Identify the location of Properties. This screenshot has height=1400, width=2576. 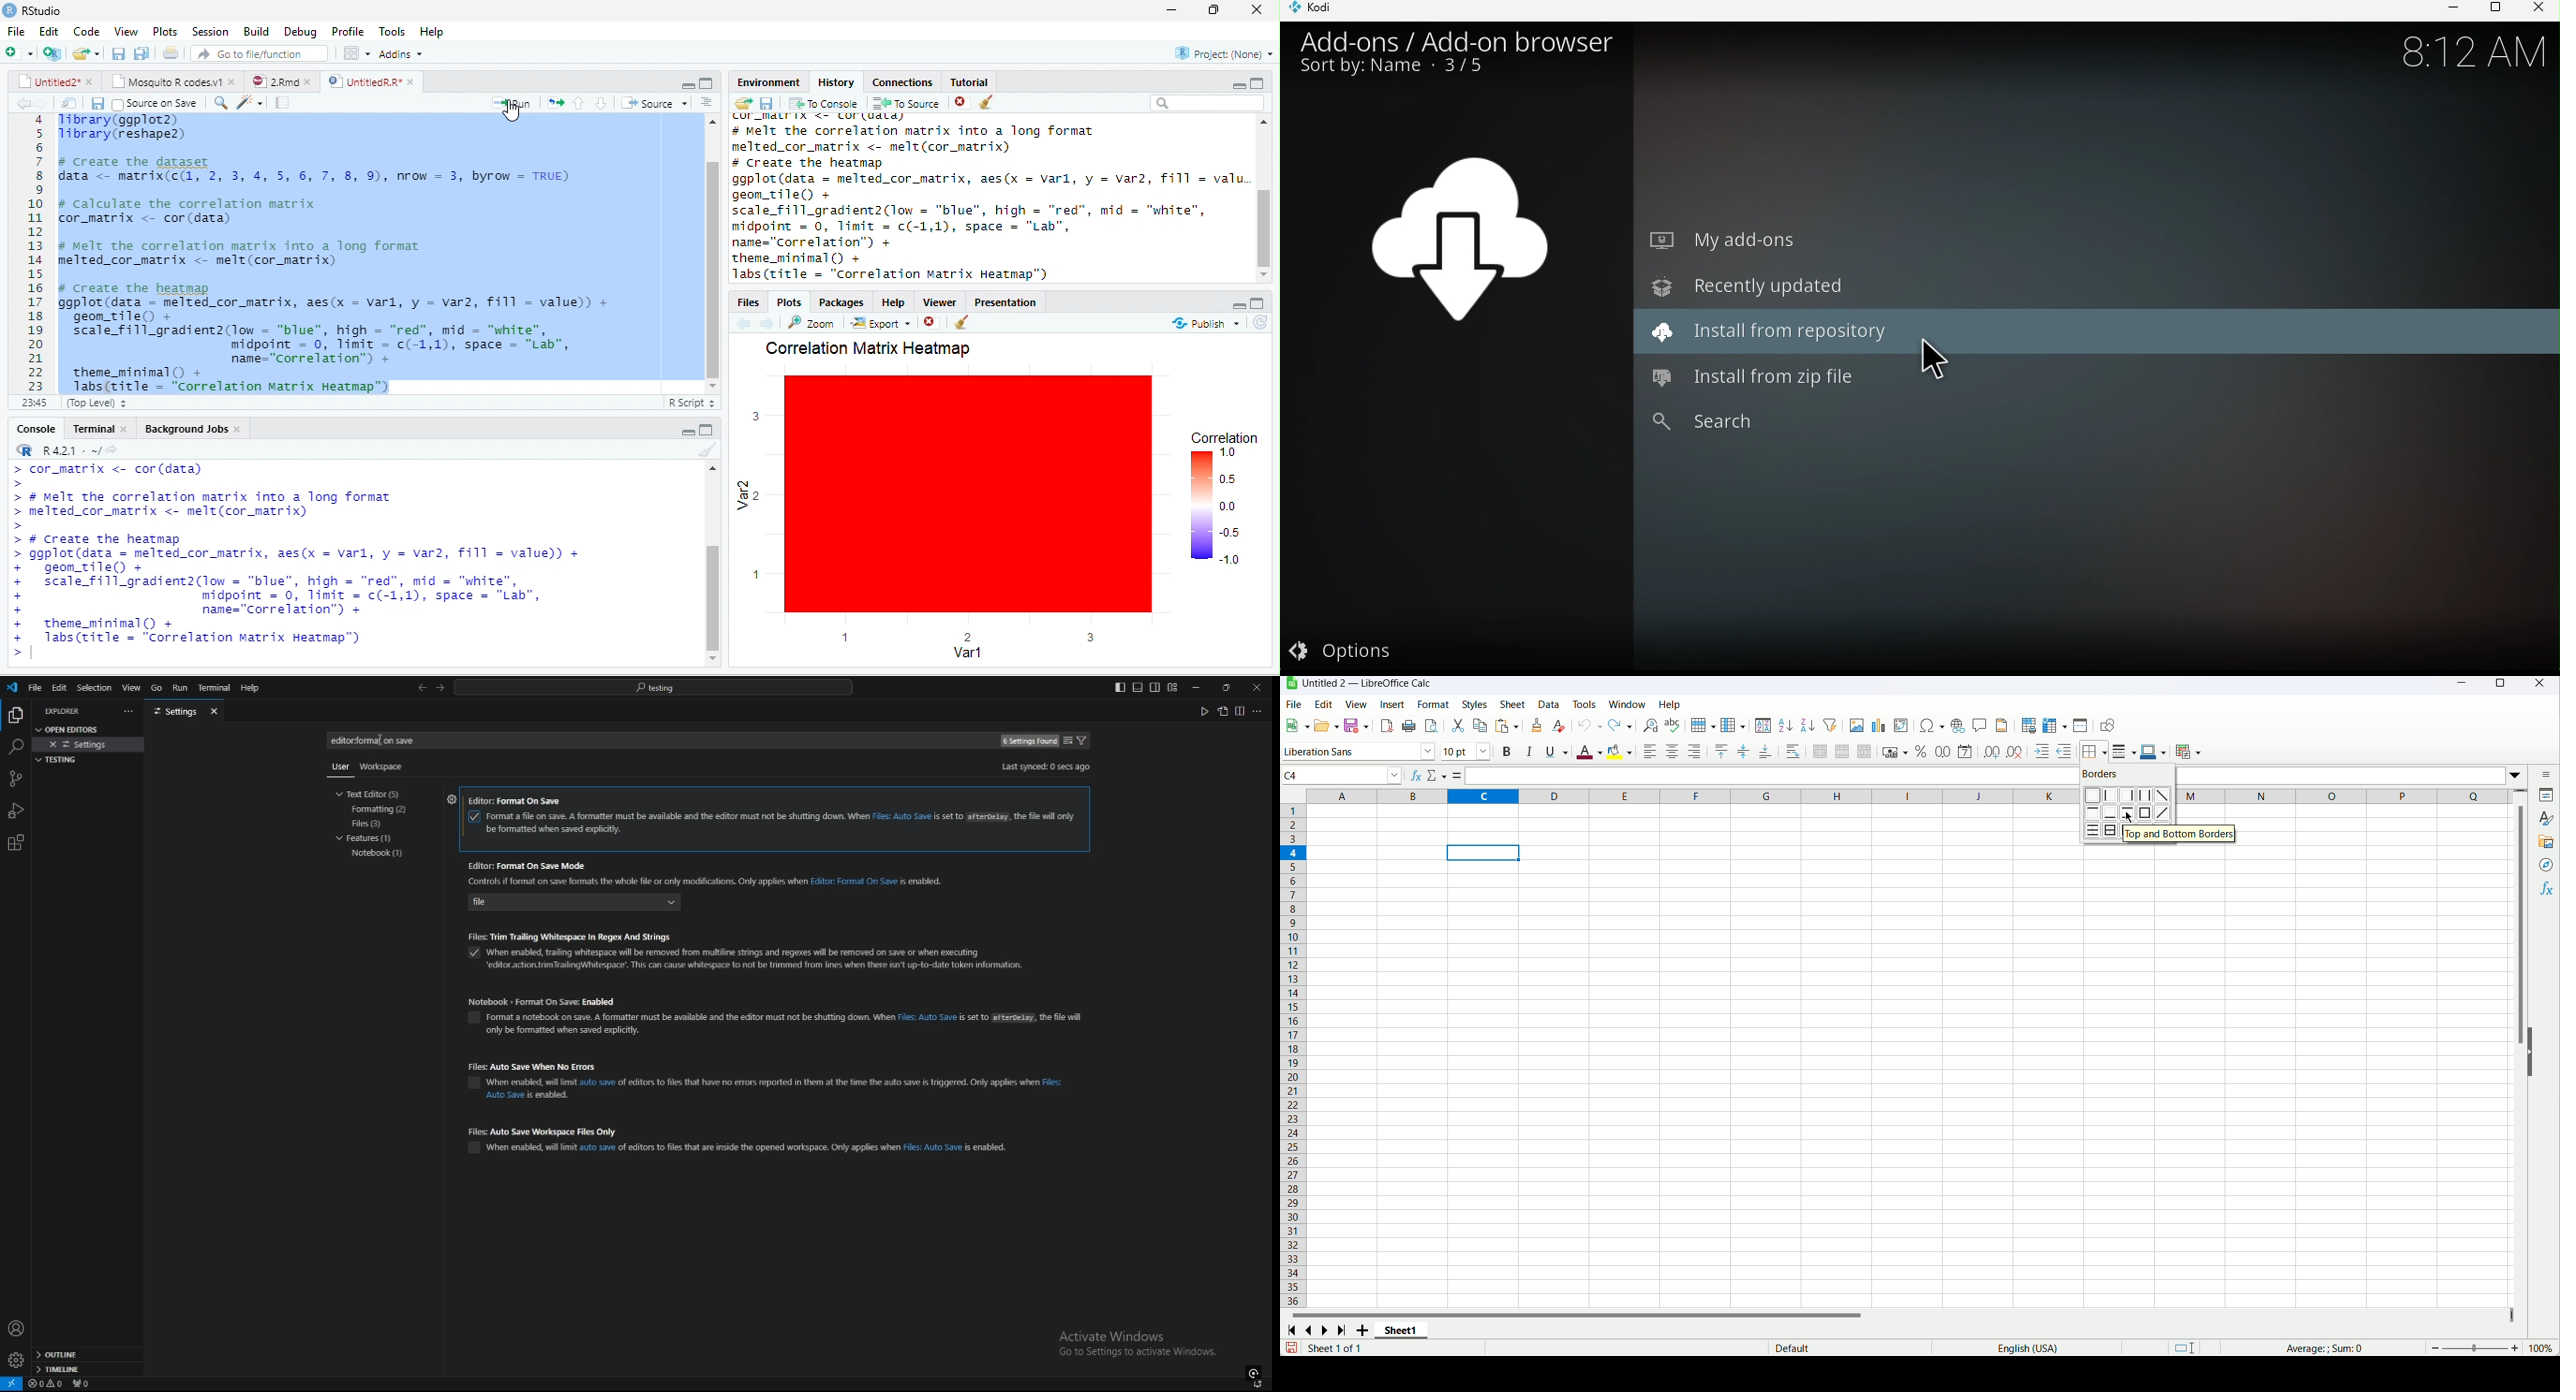
(2545, 795).